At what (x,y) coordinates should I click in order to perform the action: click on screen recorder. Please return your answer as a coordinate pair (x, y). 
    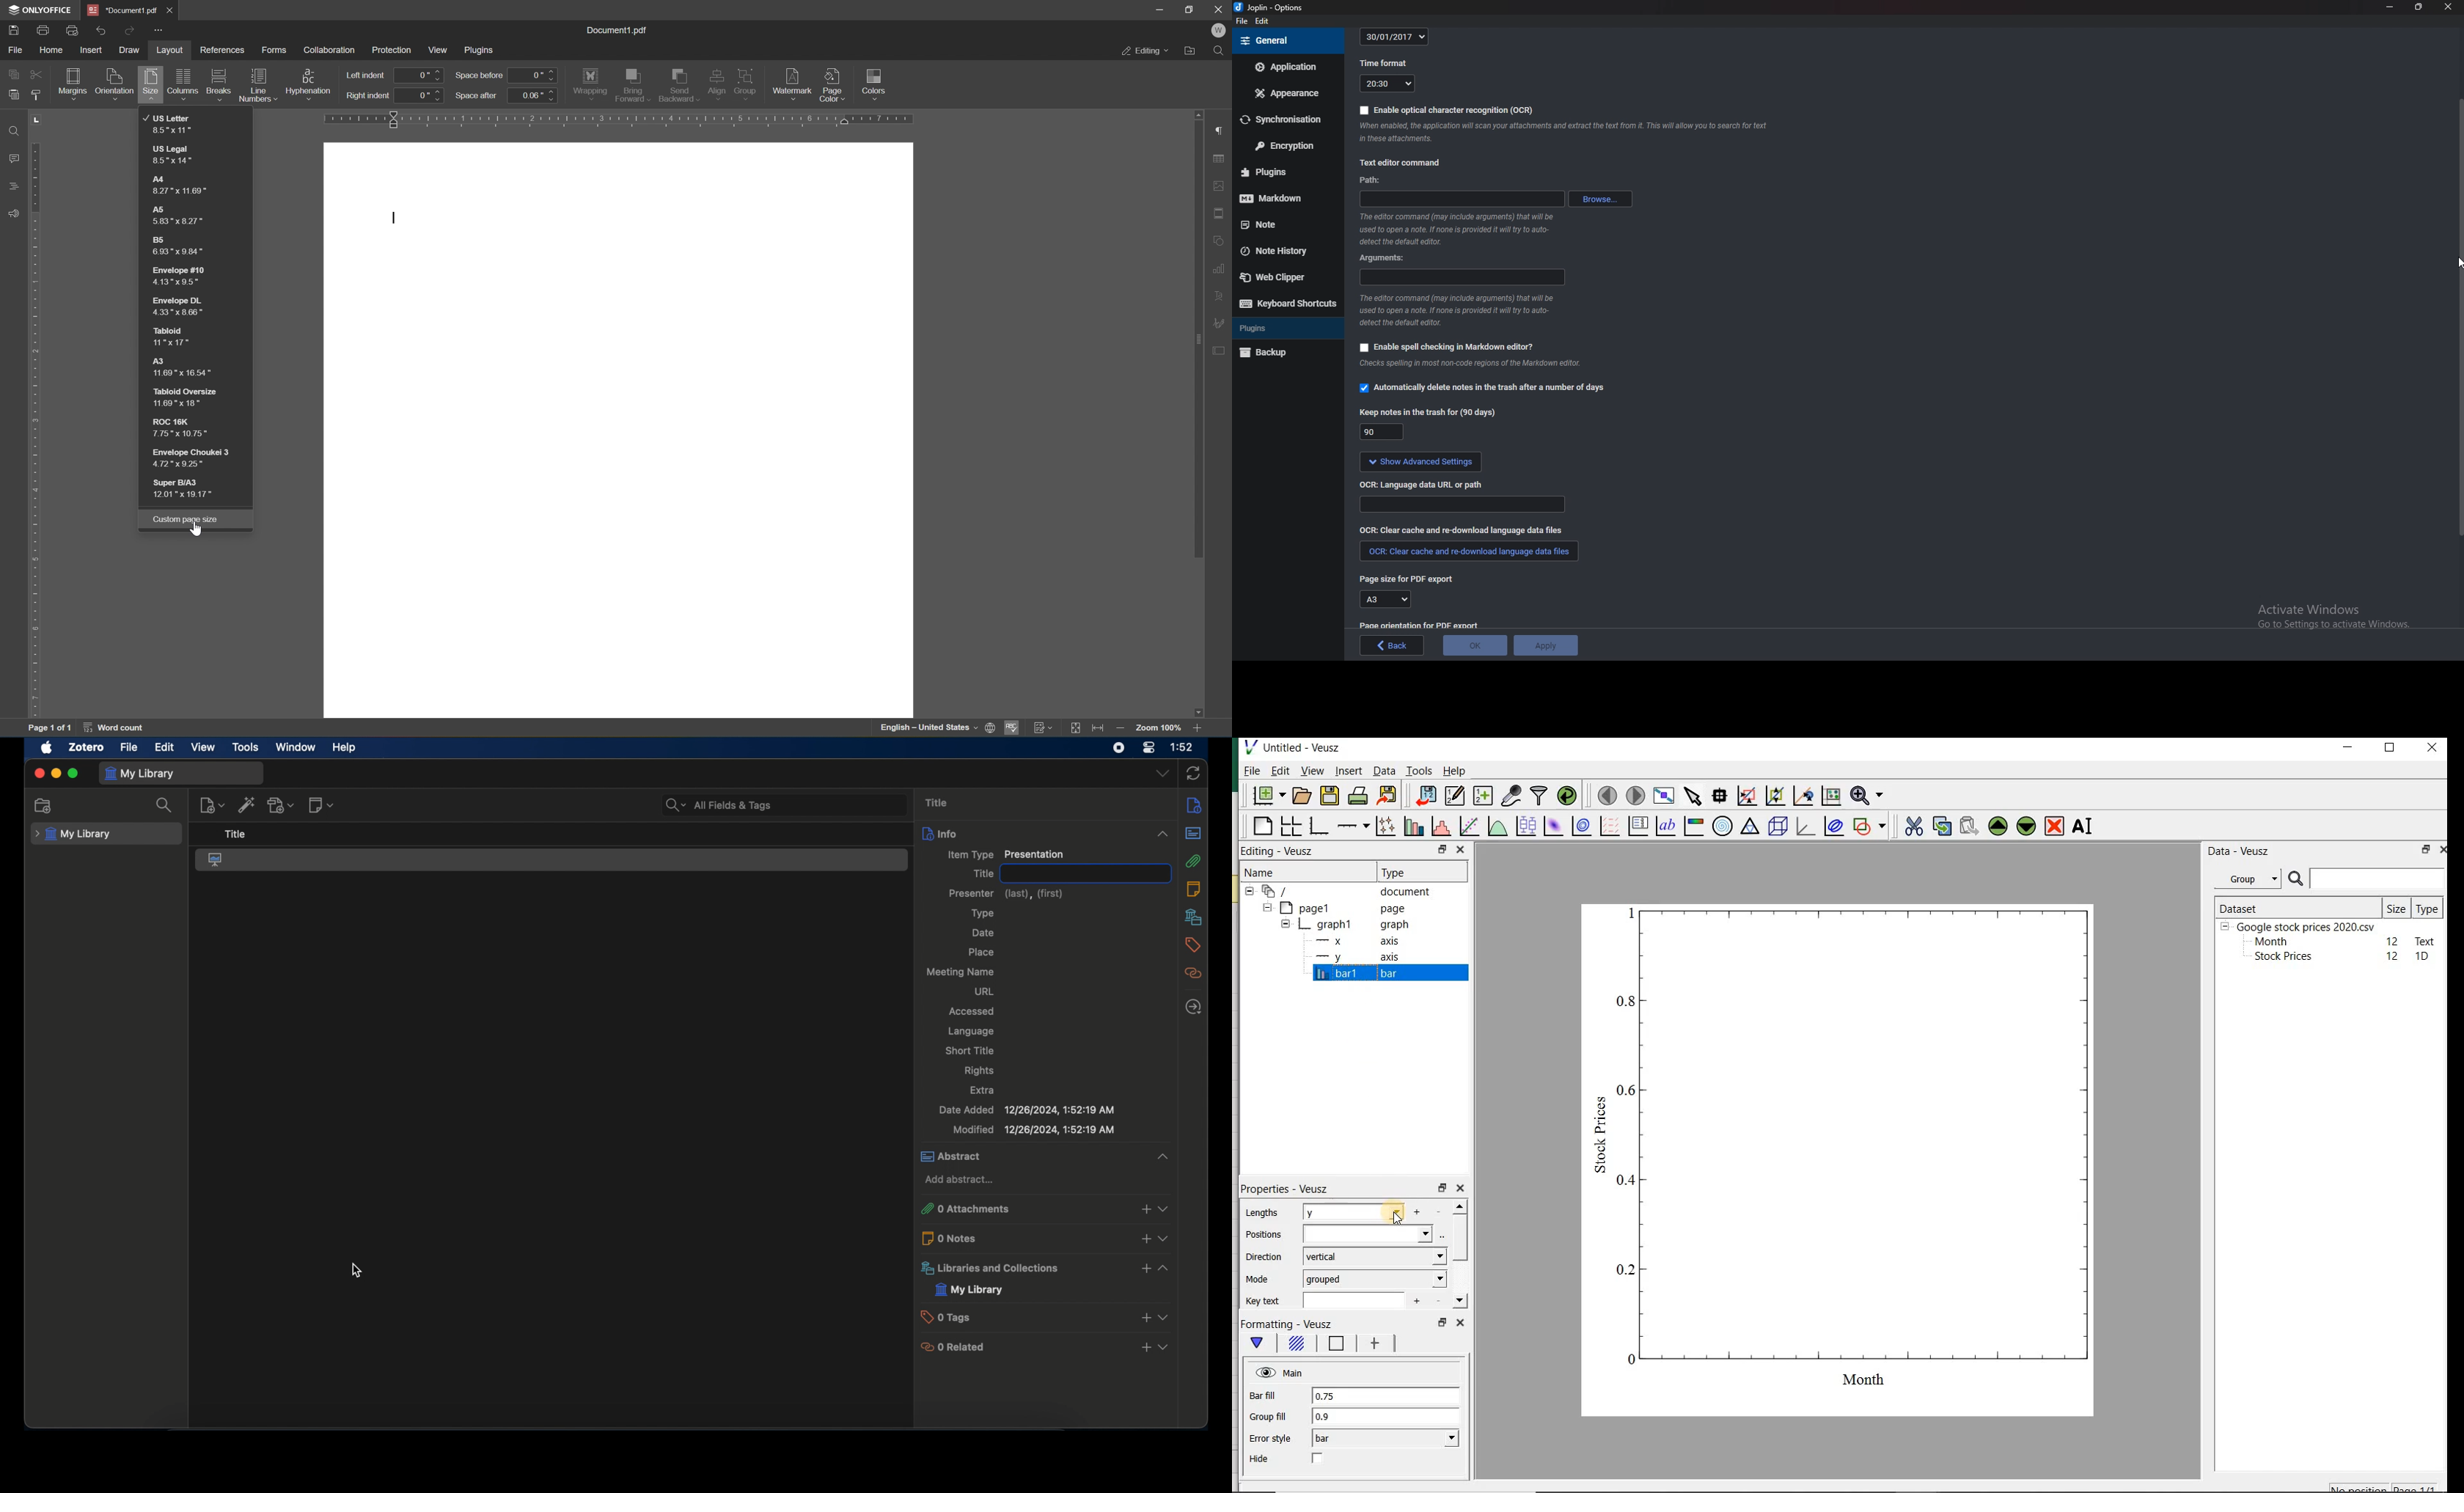
    Looking at the image, I should click on (1118, 749).